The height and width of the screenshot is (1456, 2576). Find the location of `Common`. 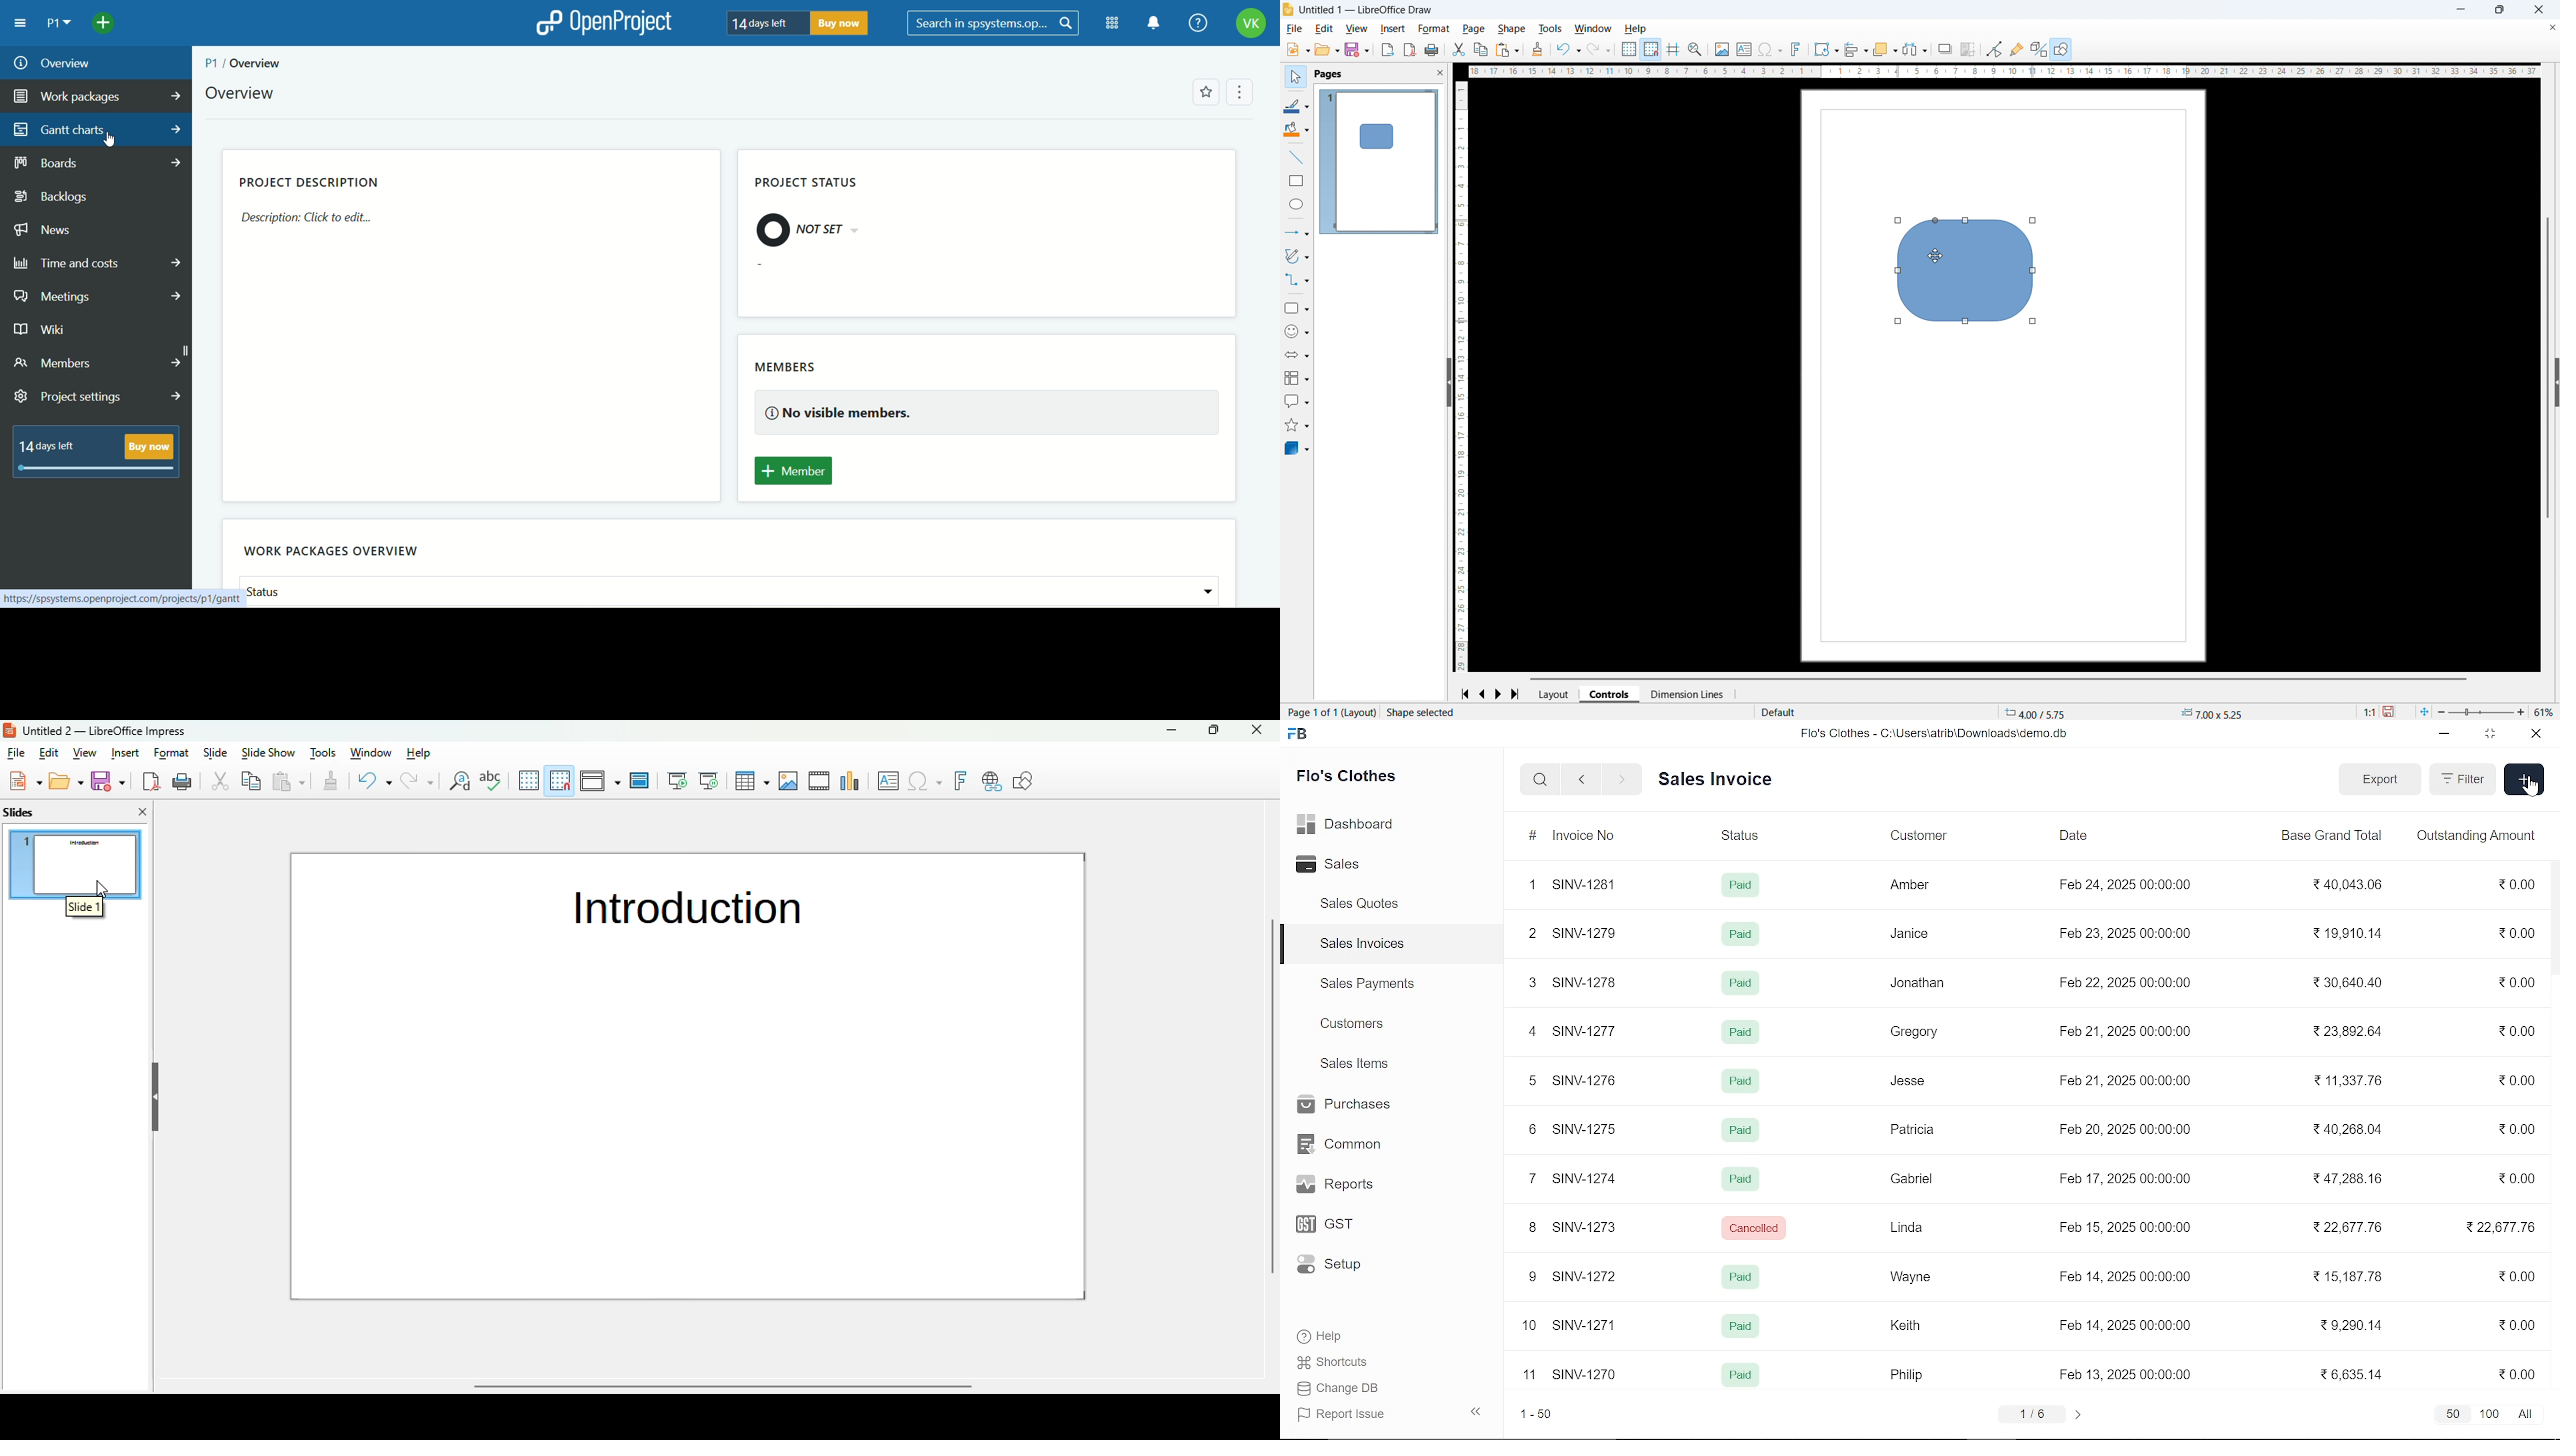

Common is located at coordinates (1342, 1144).